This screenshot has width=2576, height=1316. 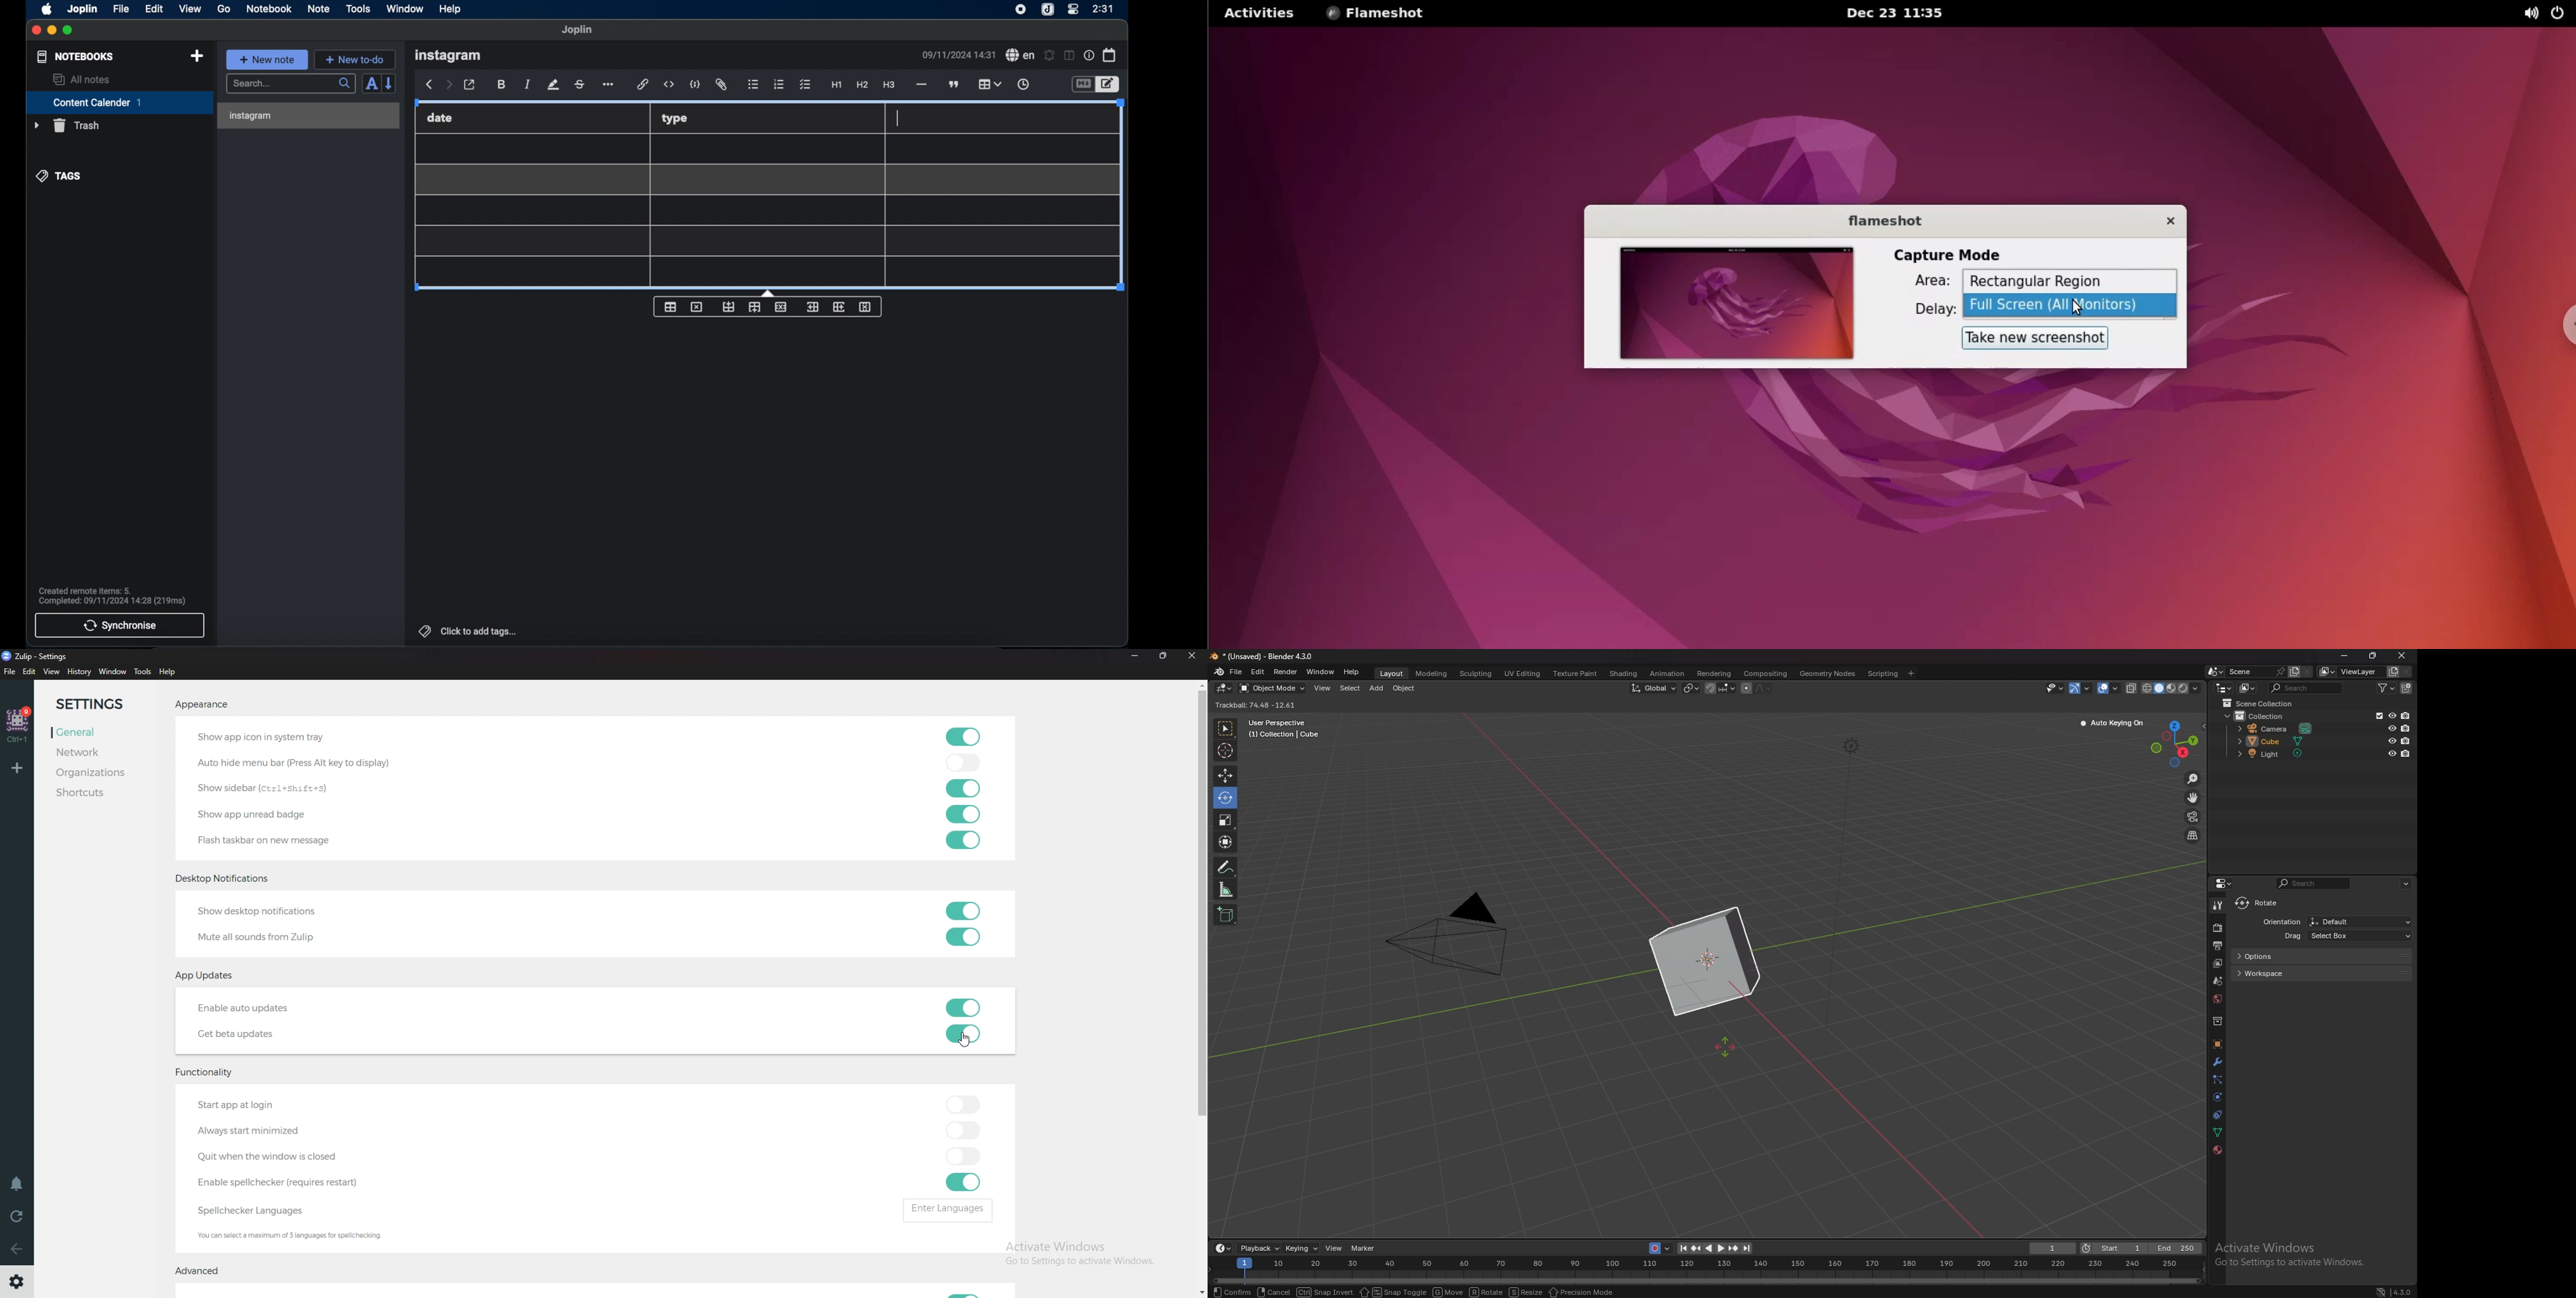 What do you see at coordinates (2307, 688) in the screenshot?
I see `search` at bounding box center [2307, 688].